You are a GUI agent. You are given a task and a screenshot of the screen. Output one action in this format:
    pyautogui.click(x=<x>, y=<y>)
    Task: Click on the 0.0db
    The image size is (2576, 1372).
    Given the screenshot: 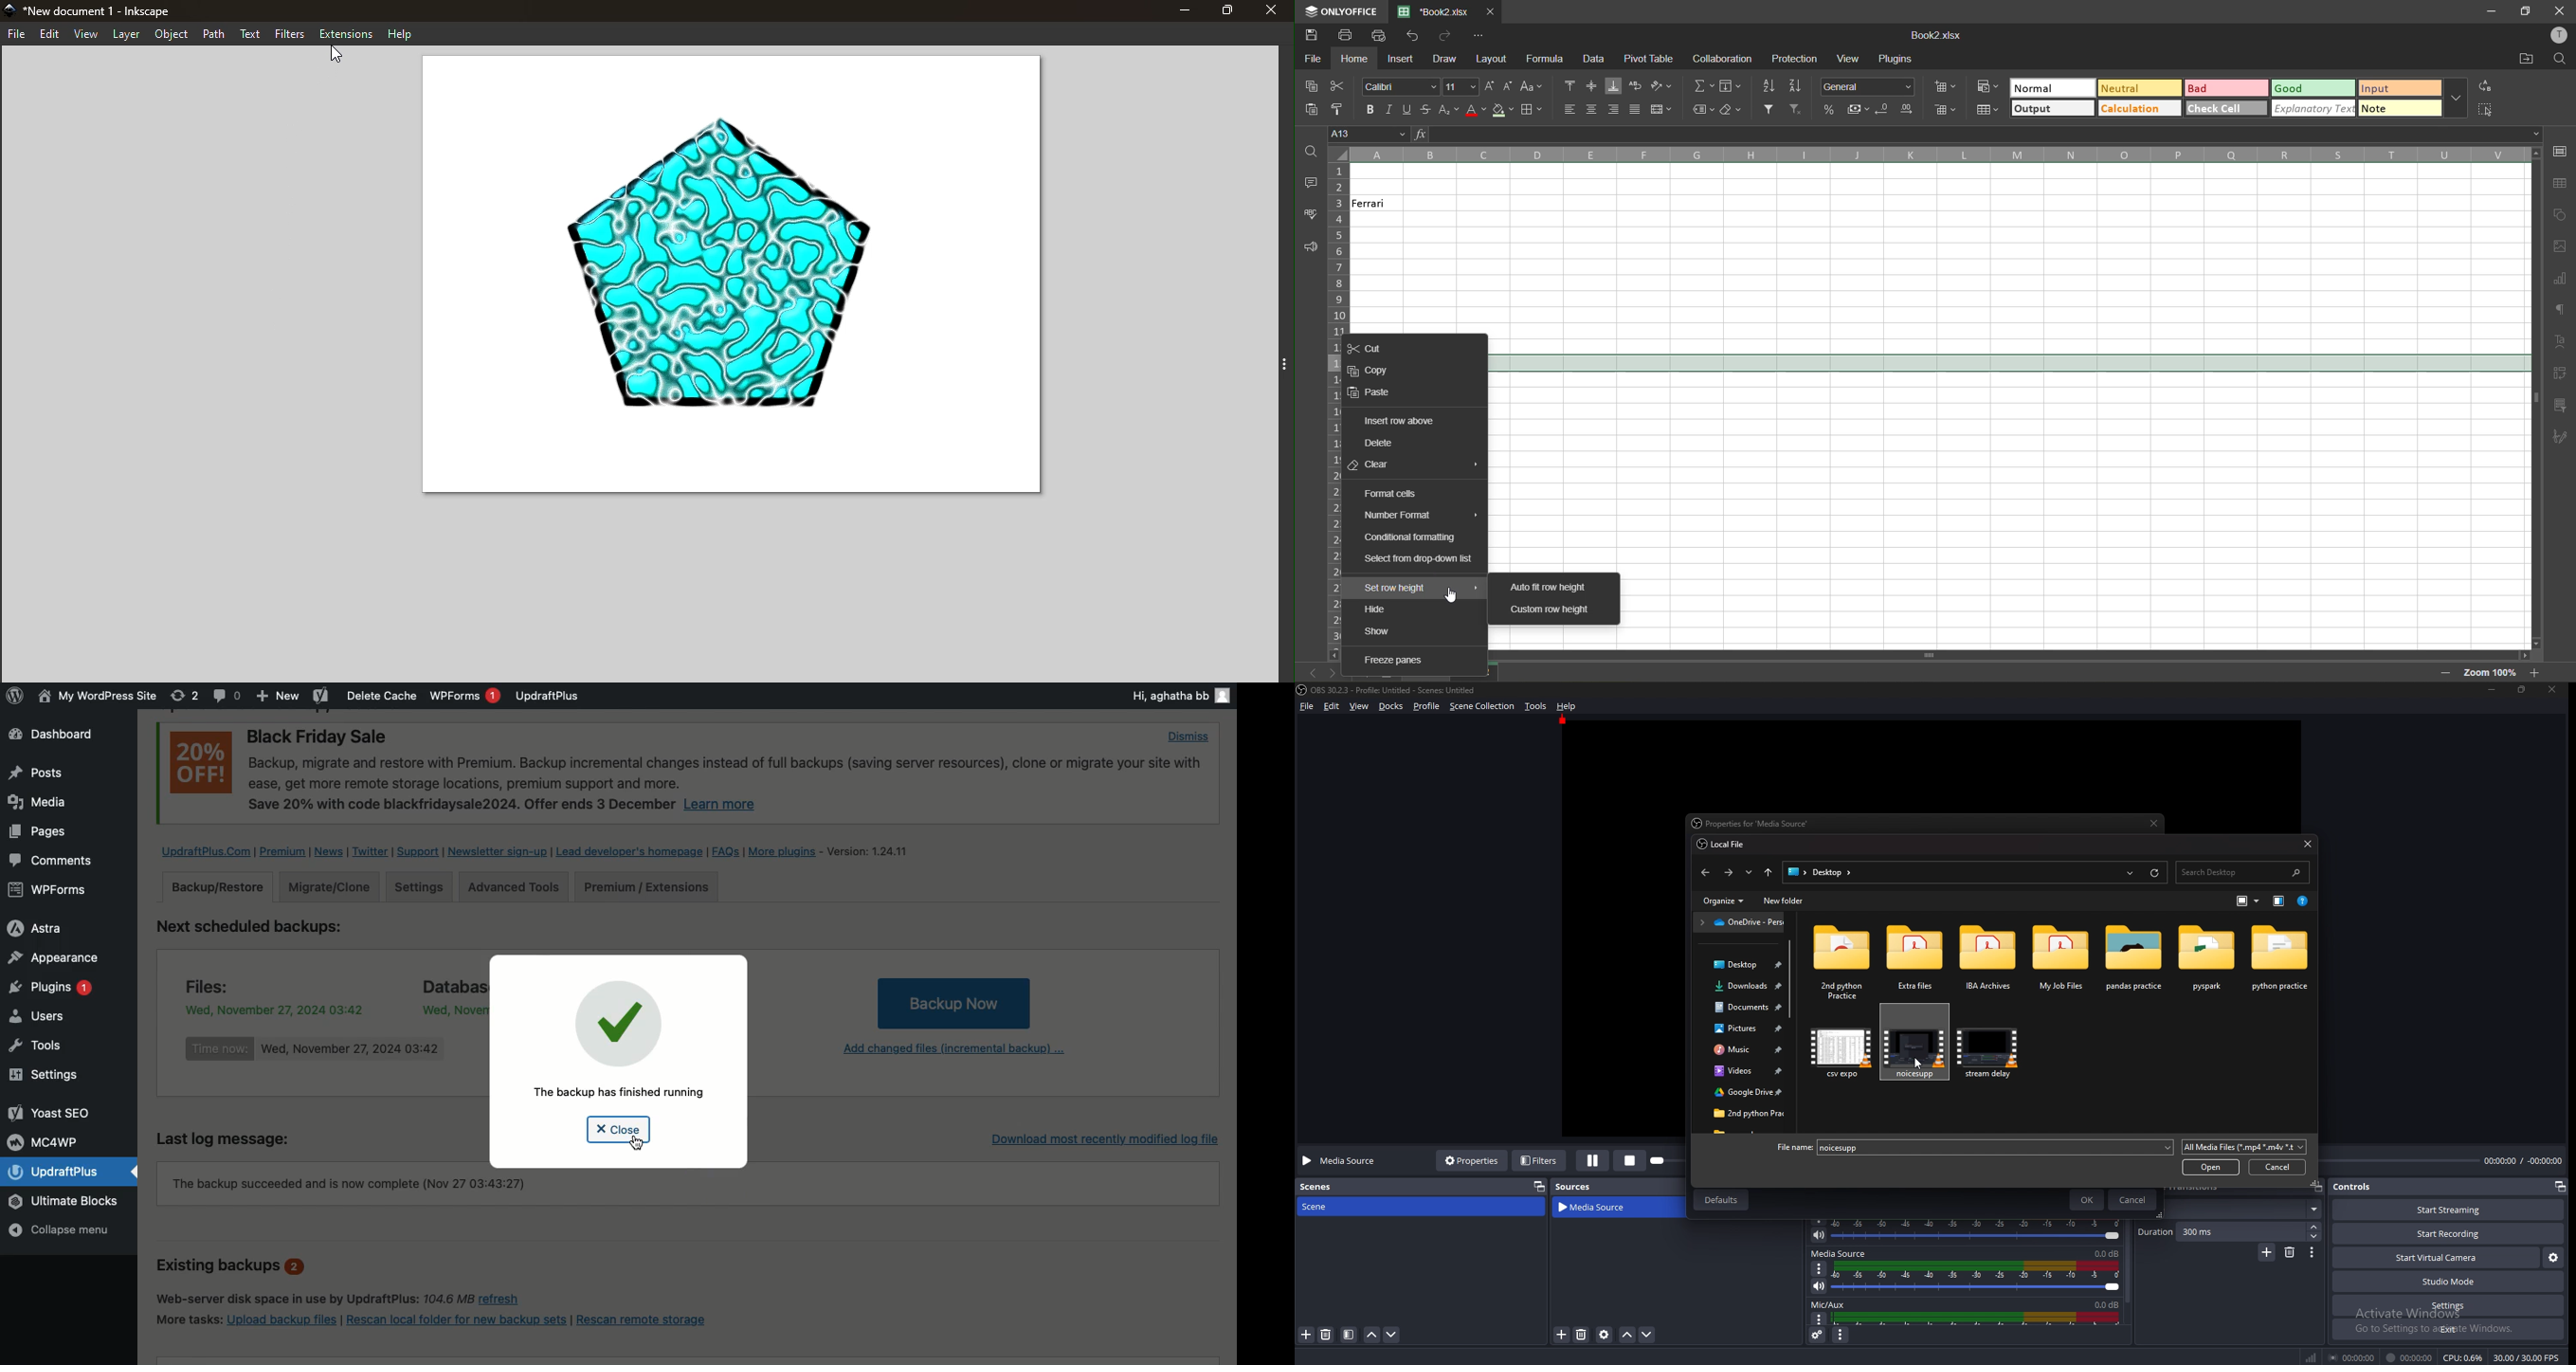 What is the action you would take?
    pyautogui.click(x=2109, y=1252)
    